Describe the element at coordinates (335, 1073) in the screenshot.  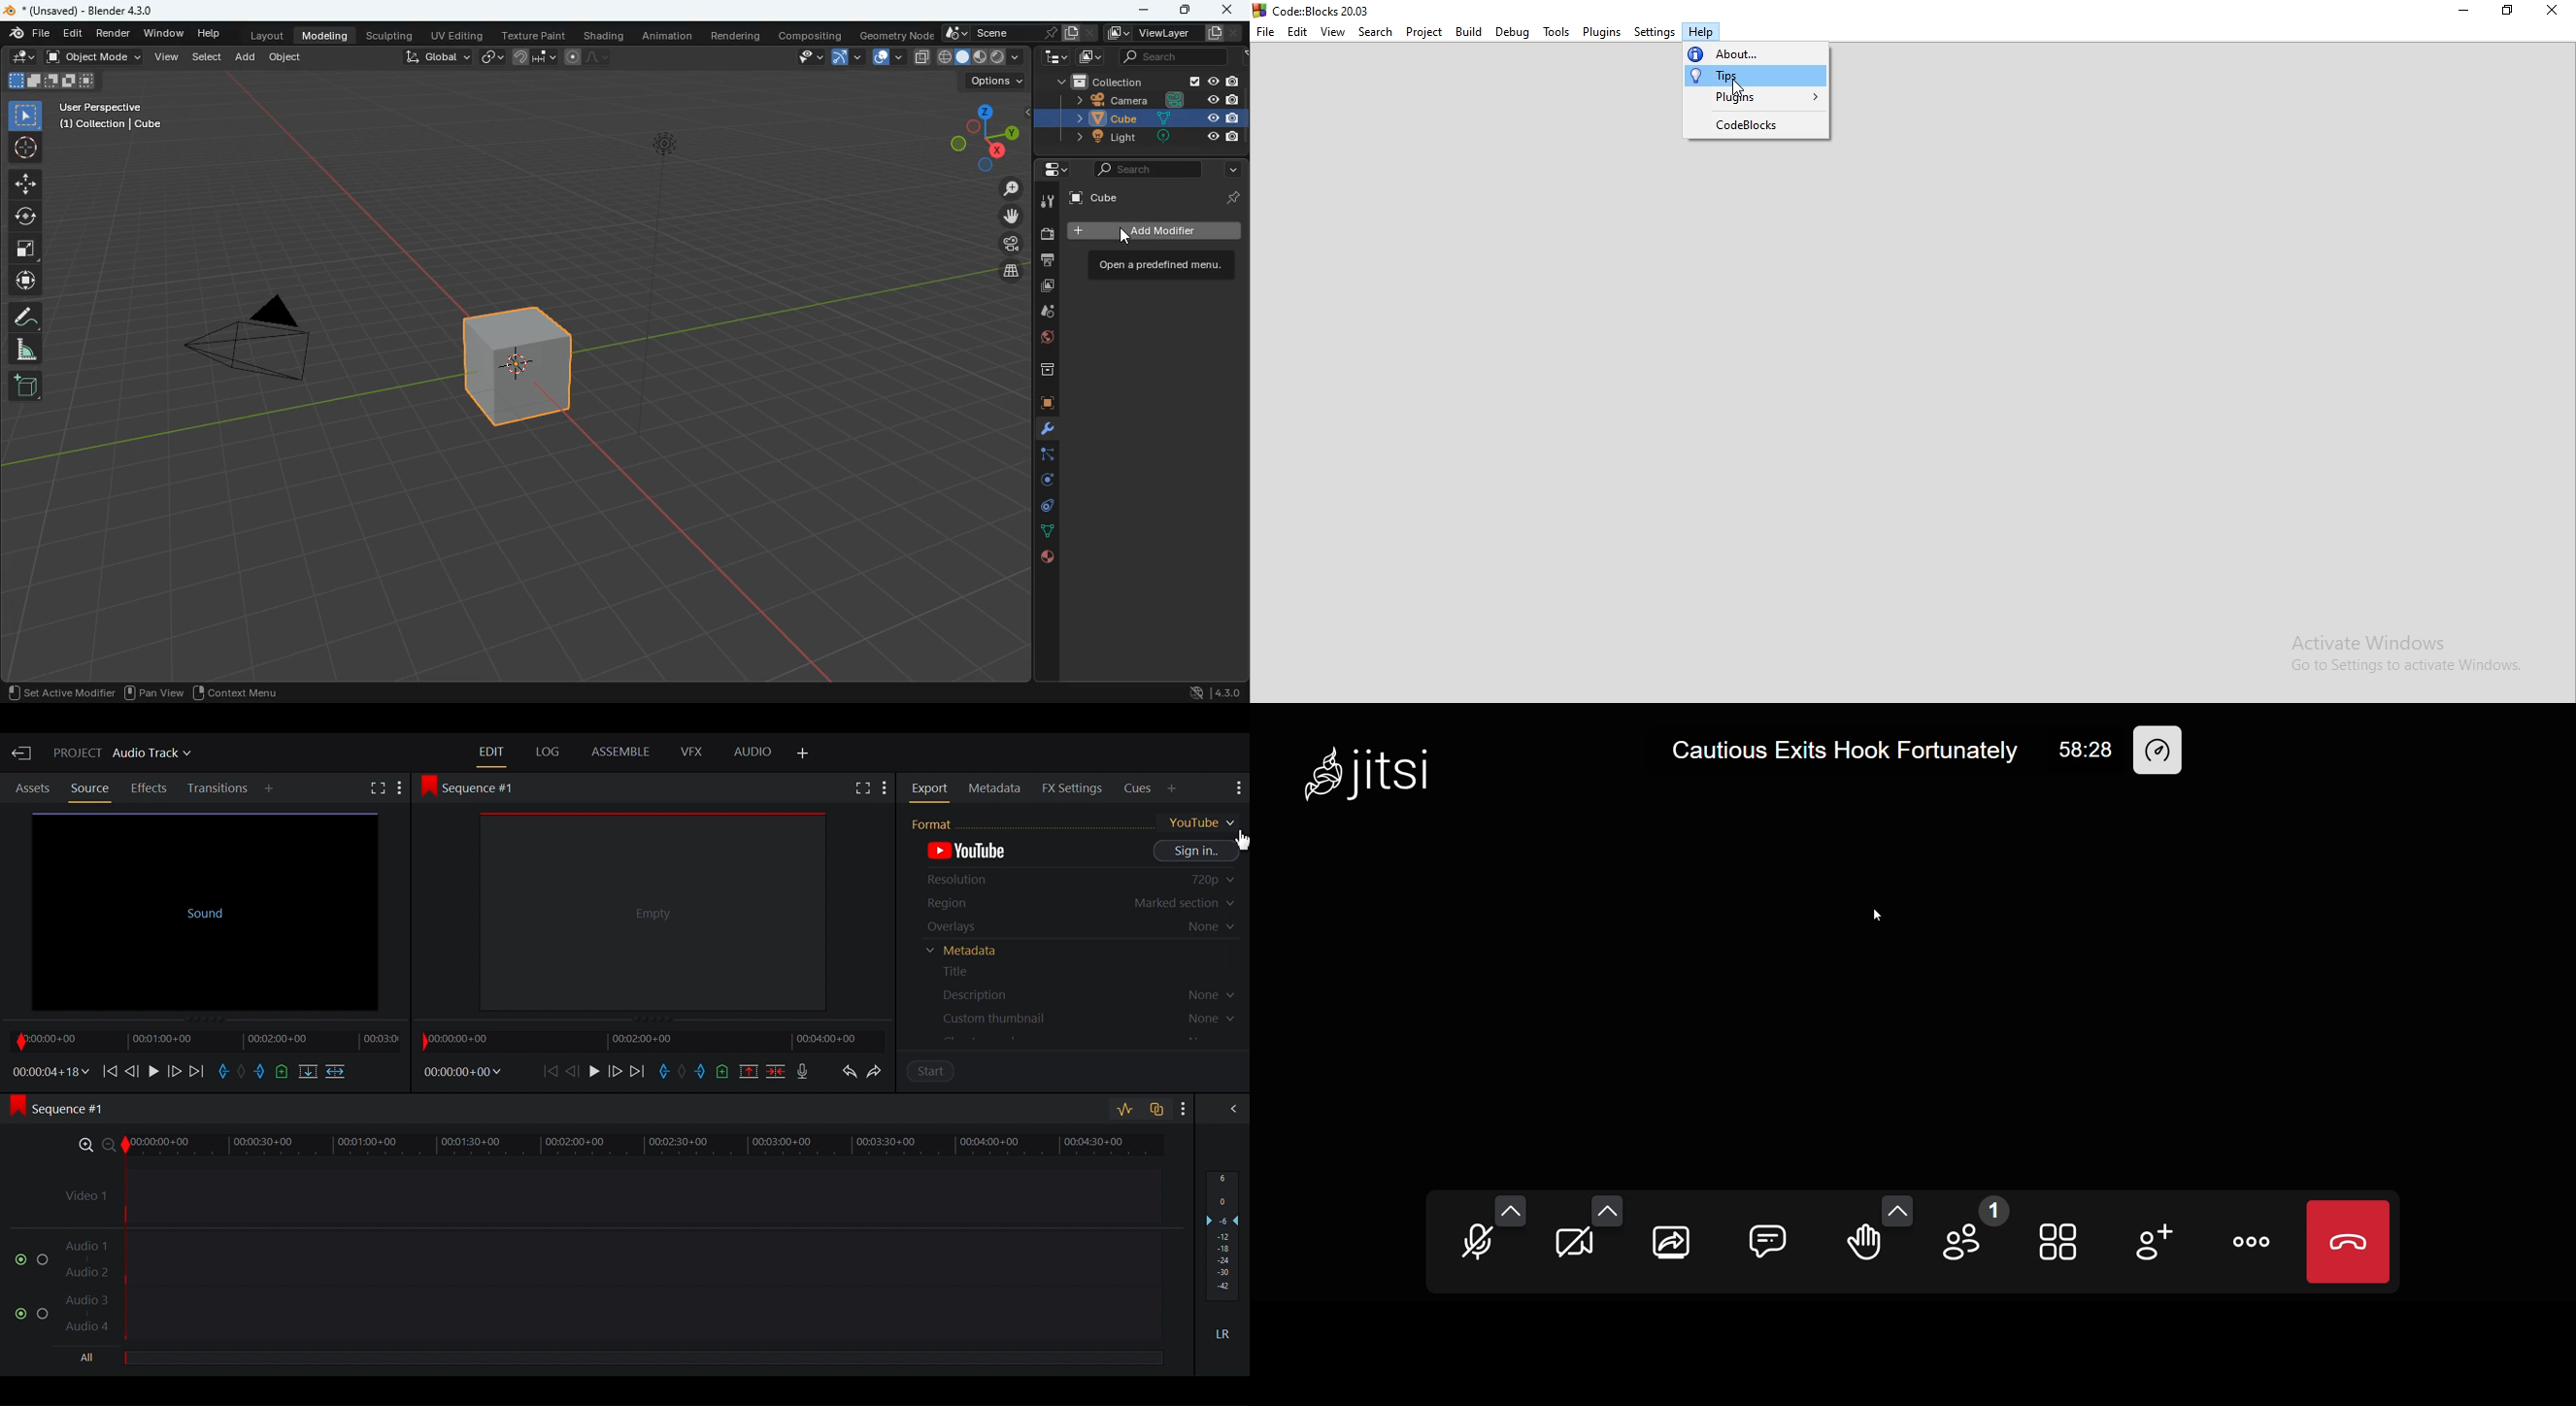
I see `Insert into the target sequence` at that location.